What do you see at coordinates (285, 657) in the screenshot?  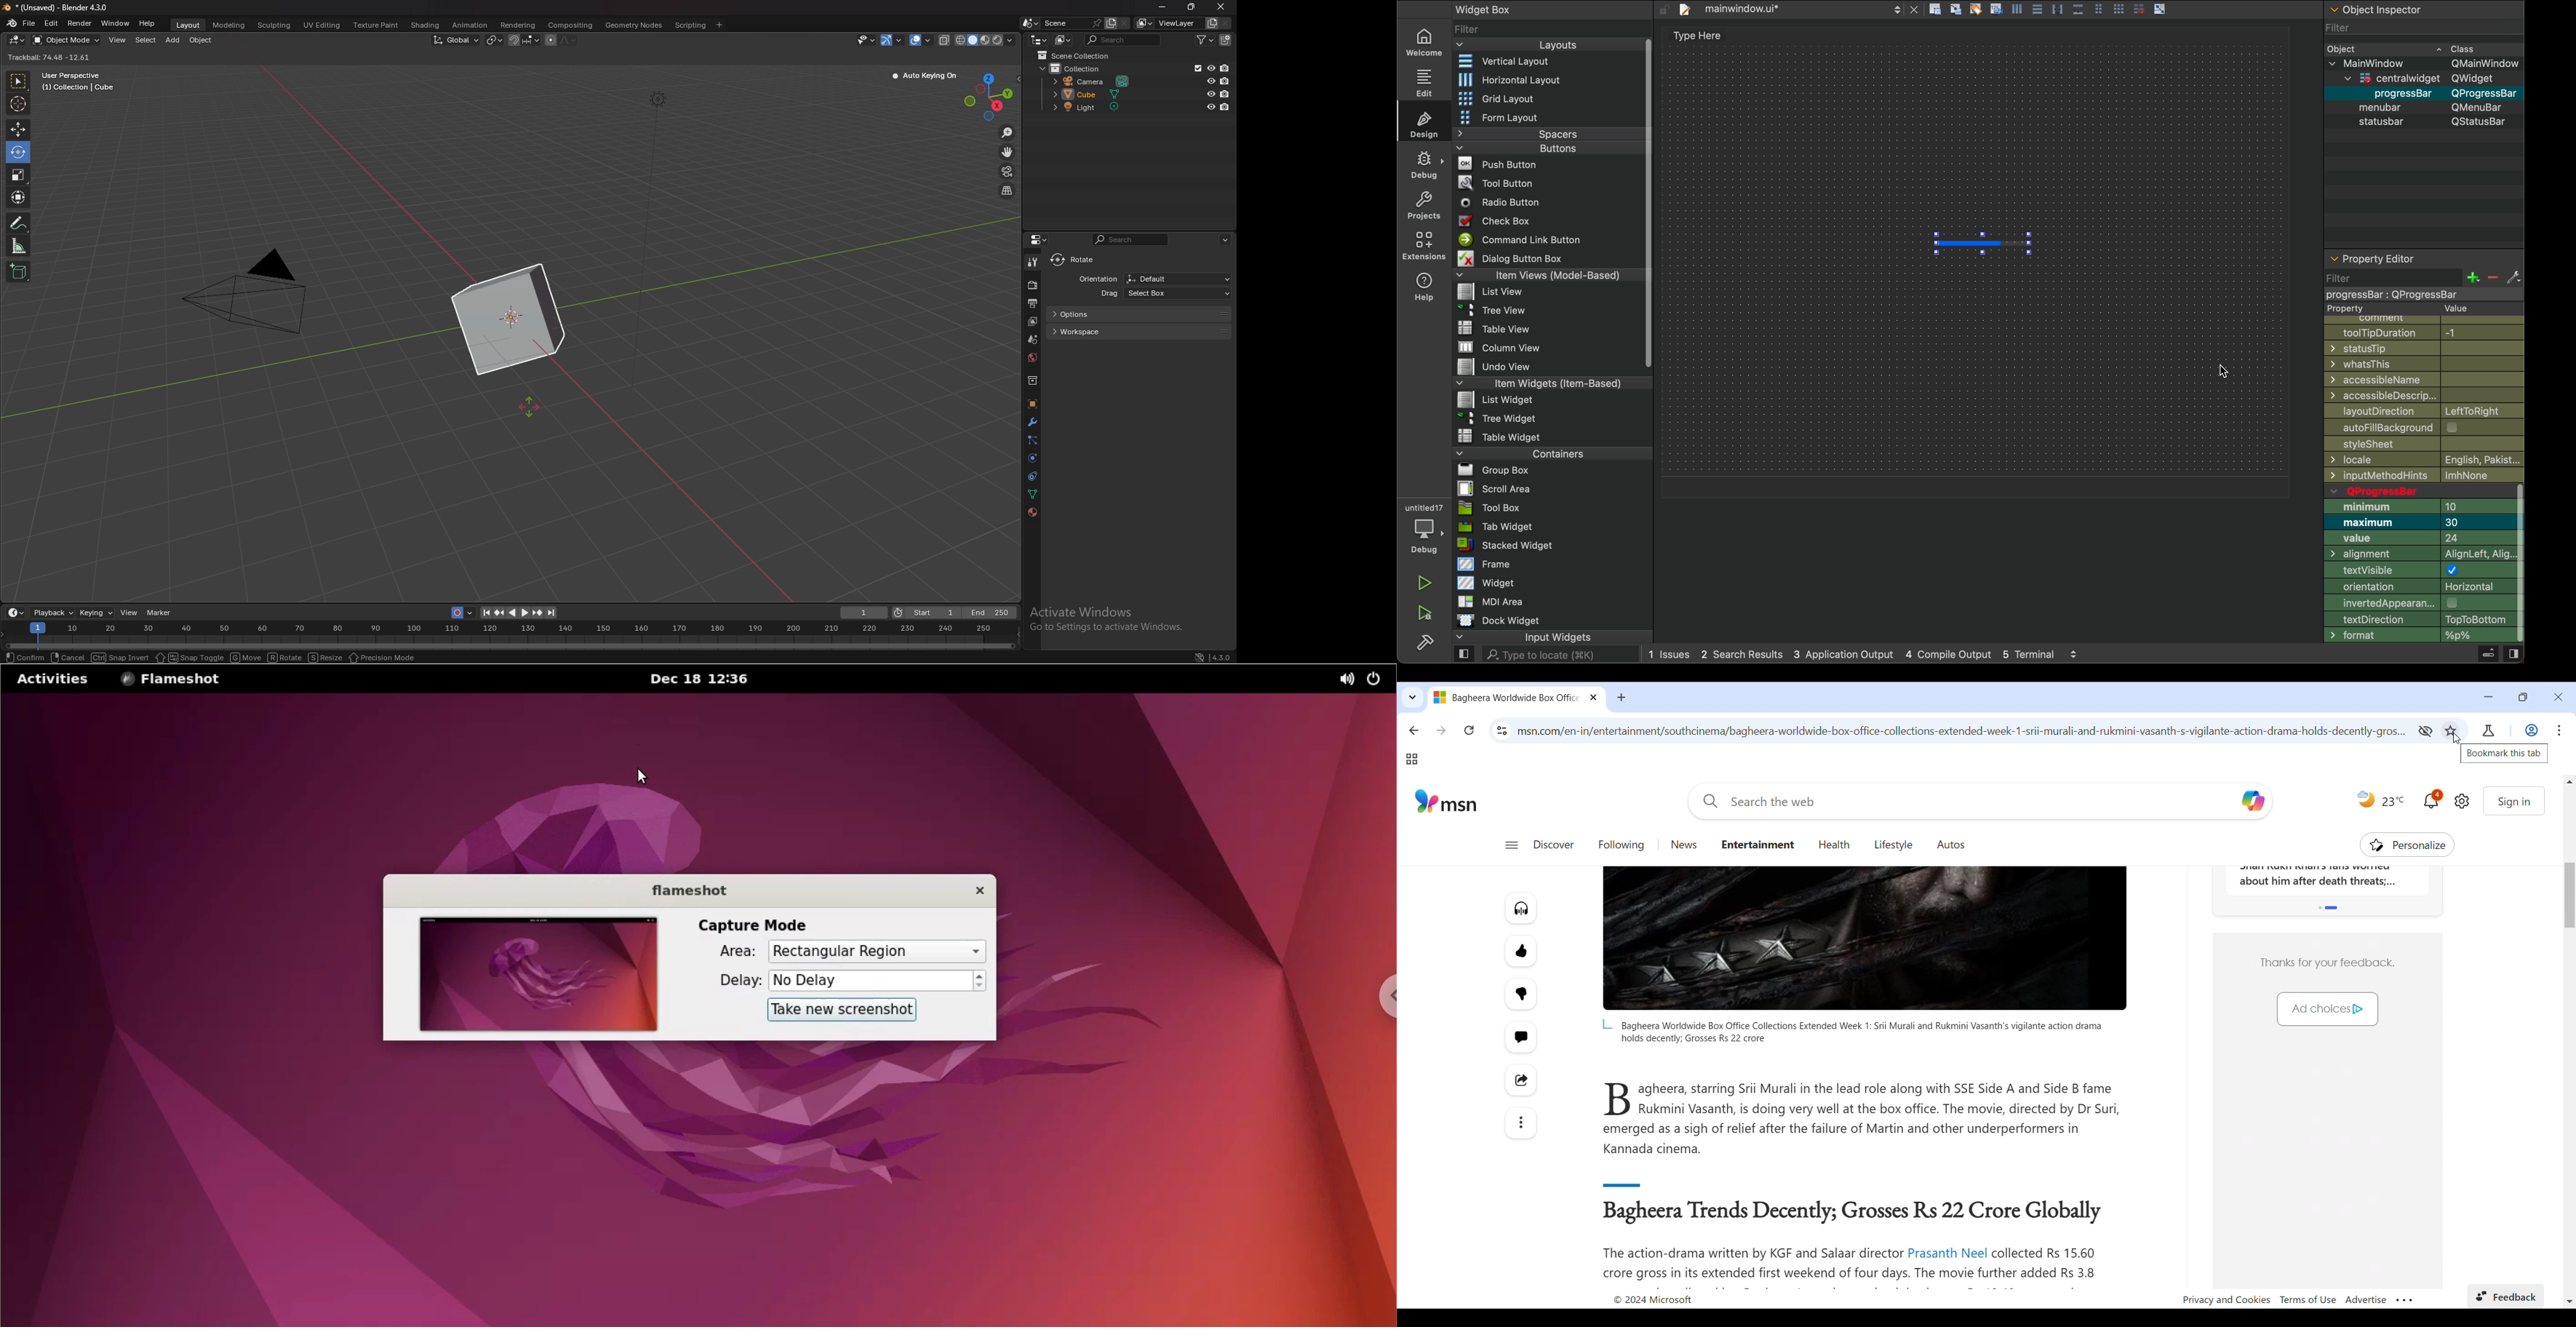 I see `Rotate` at bounding box center [285, 657].